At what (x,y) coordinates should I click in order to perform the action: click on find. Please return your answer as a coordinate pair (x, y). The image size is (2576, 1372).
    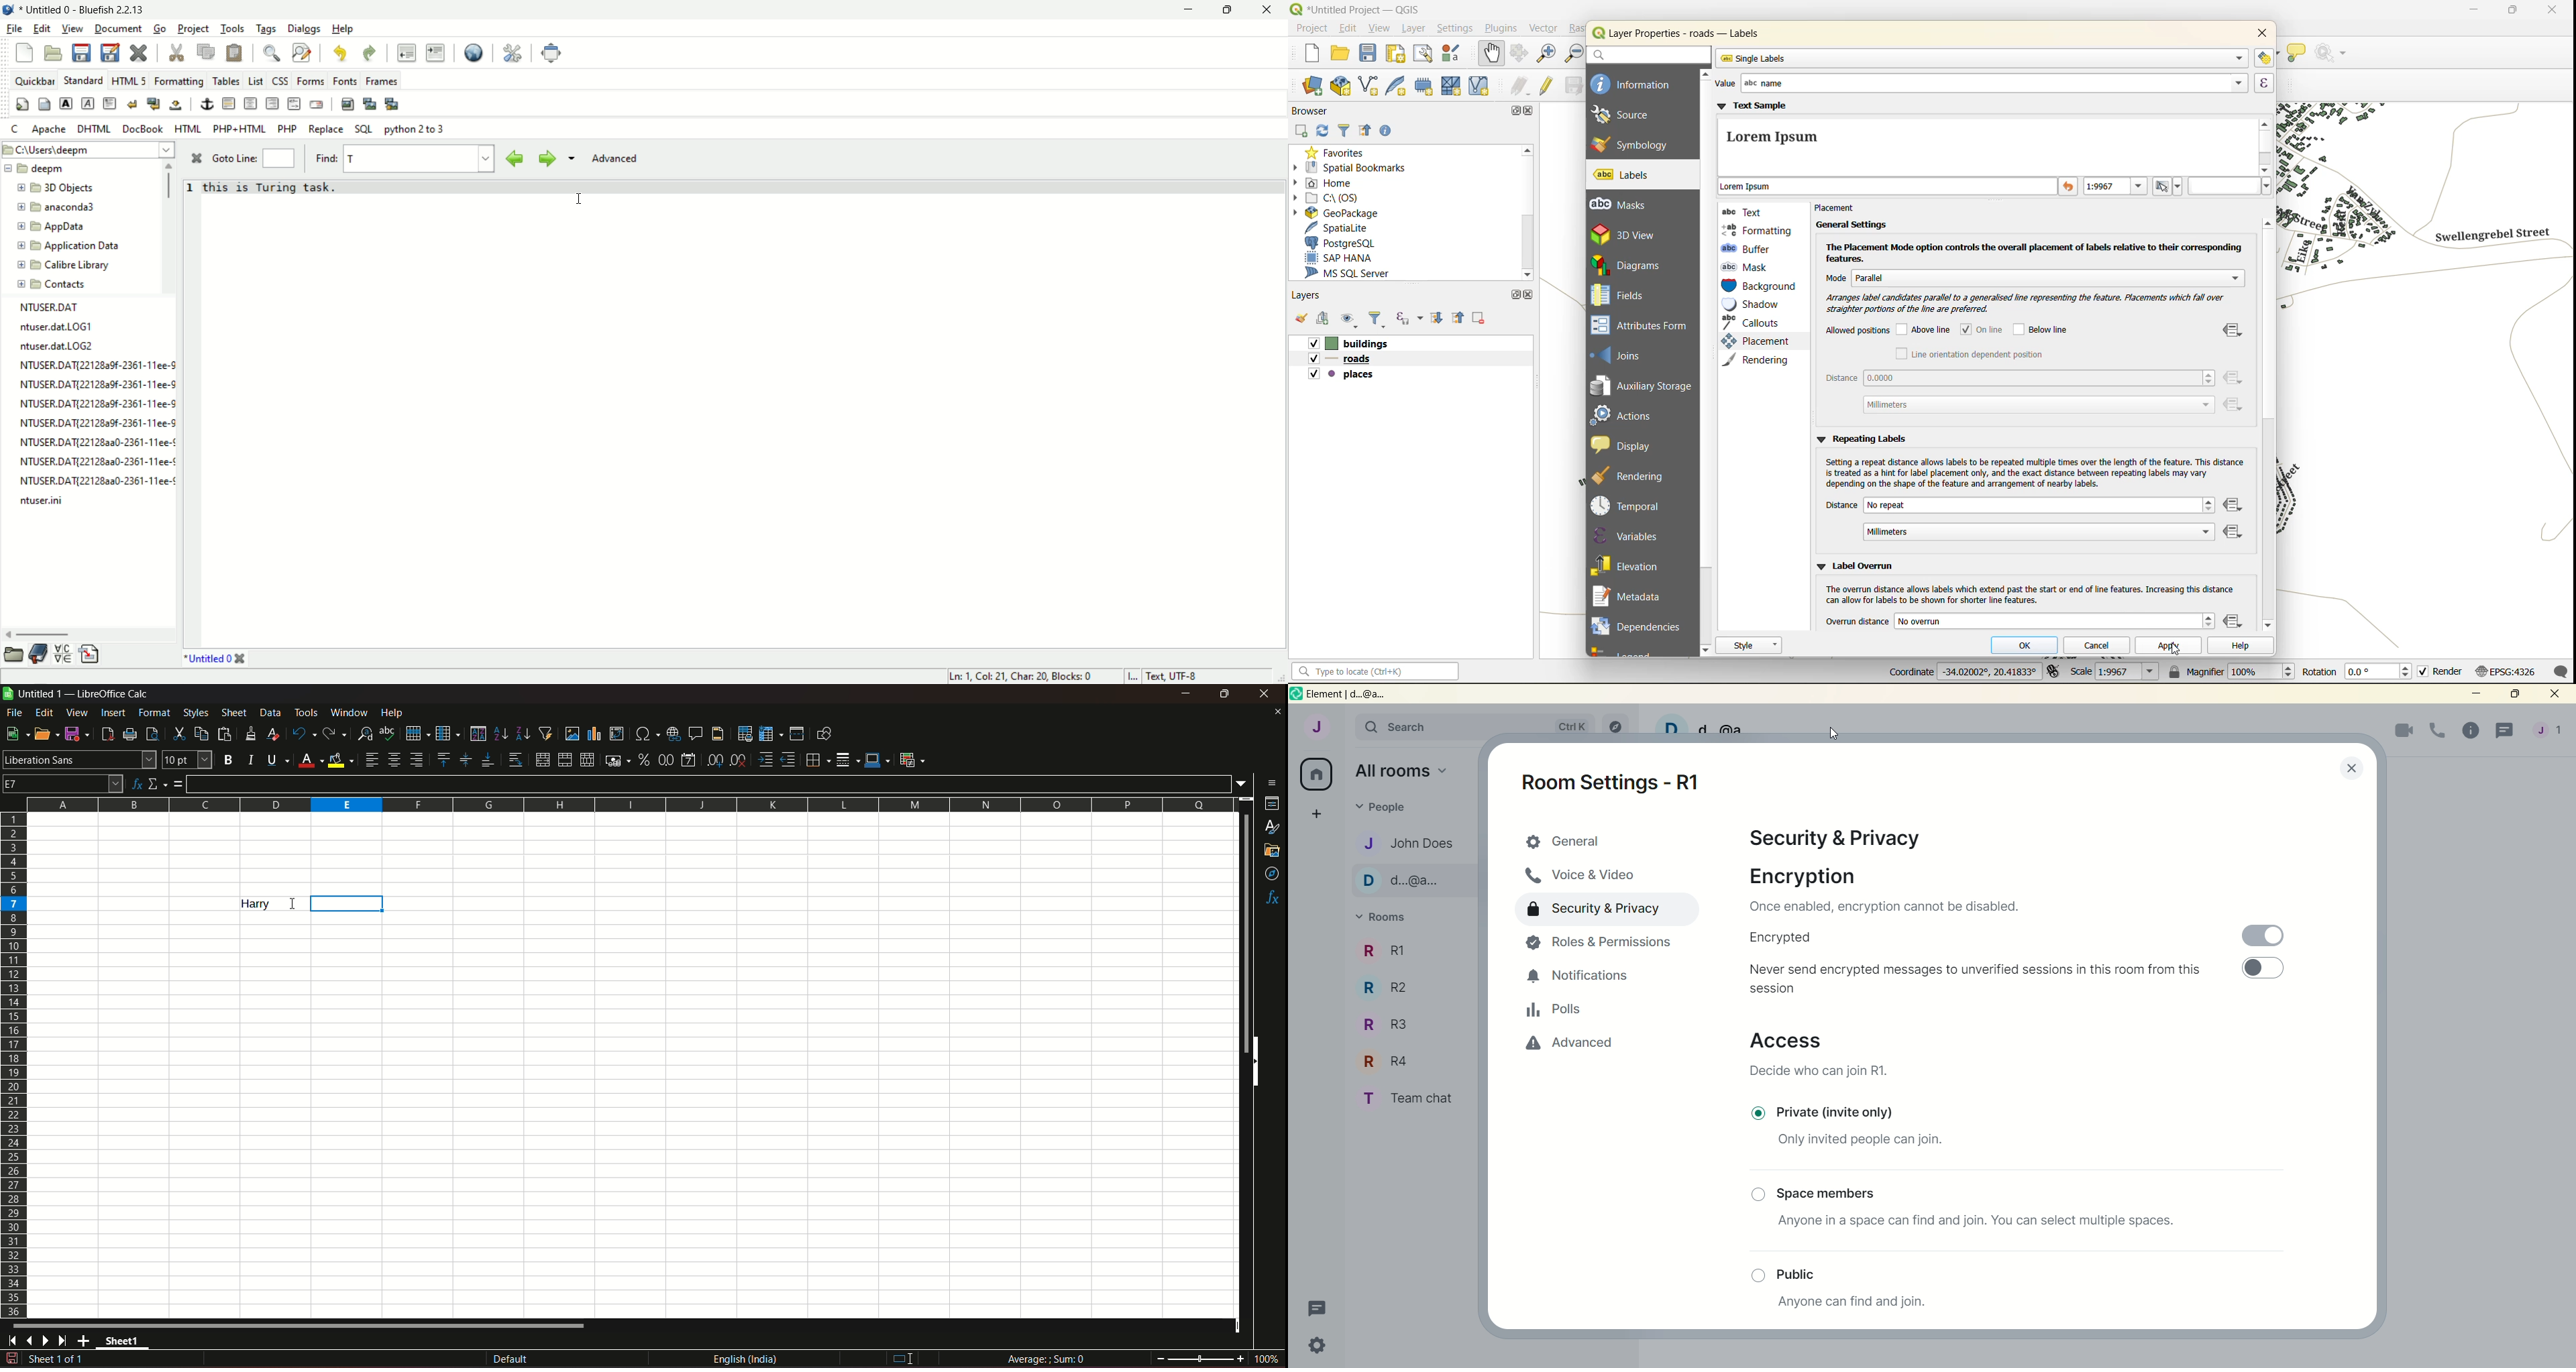
    Looking at the image, I should click on (275, 54).